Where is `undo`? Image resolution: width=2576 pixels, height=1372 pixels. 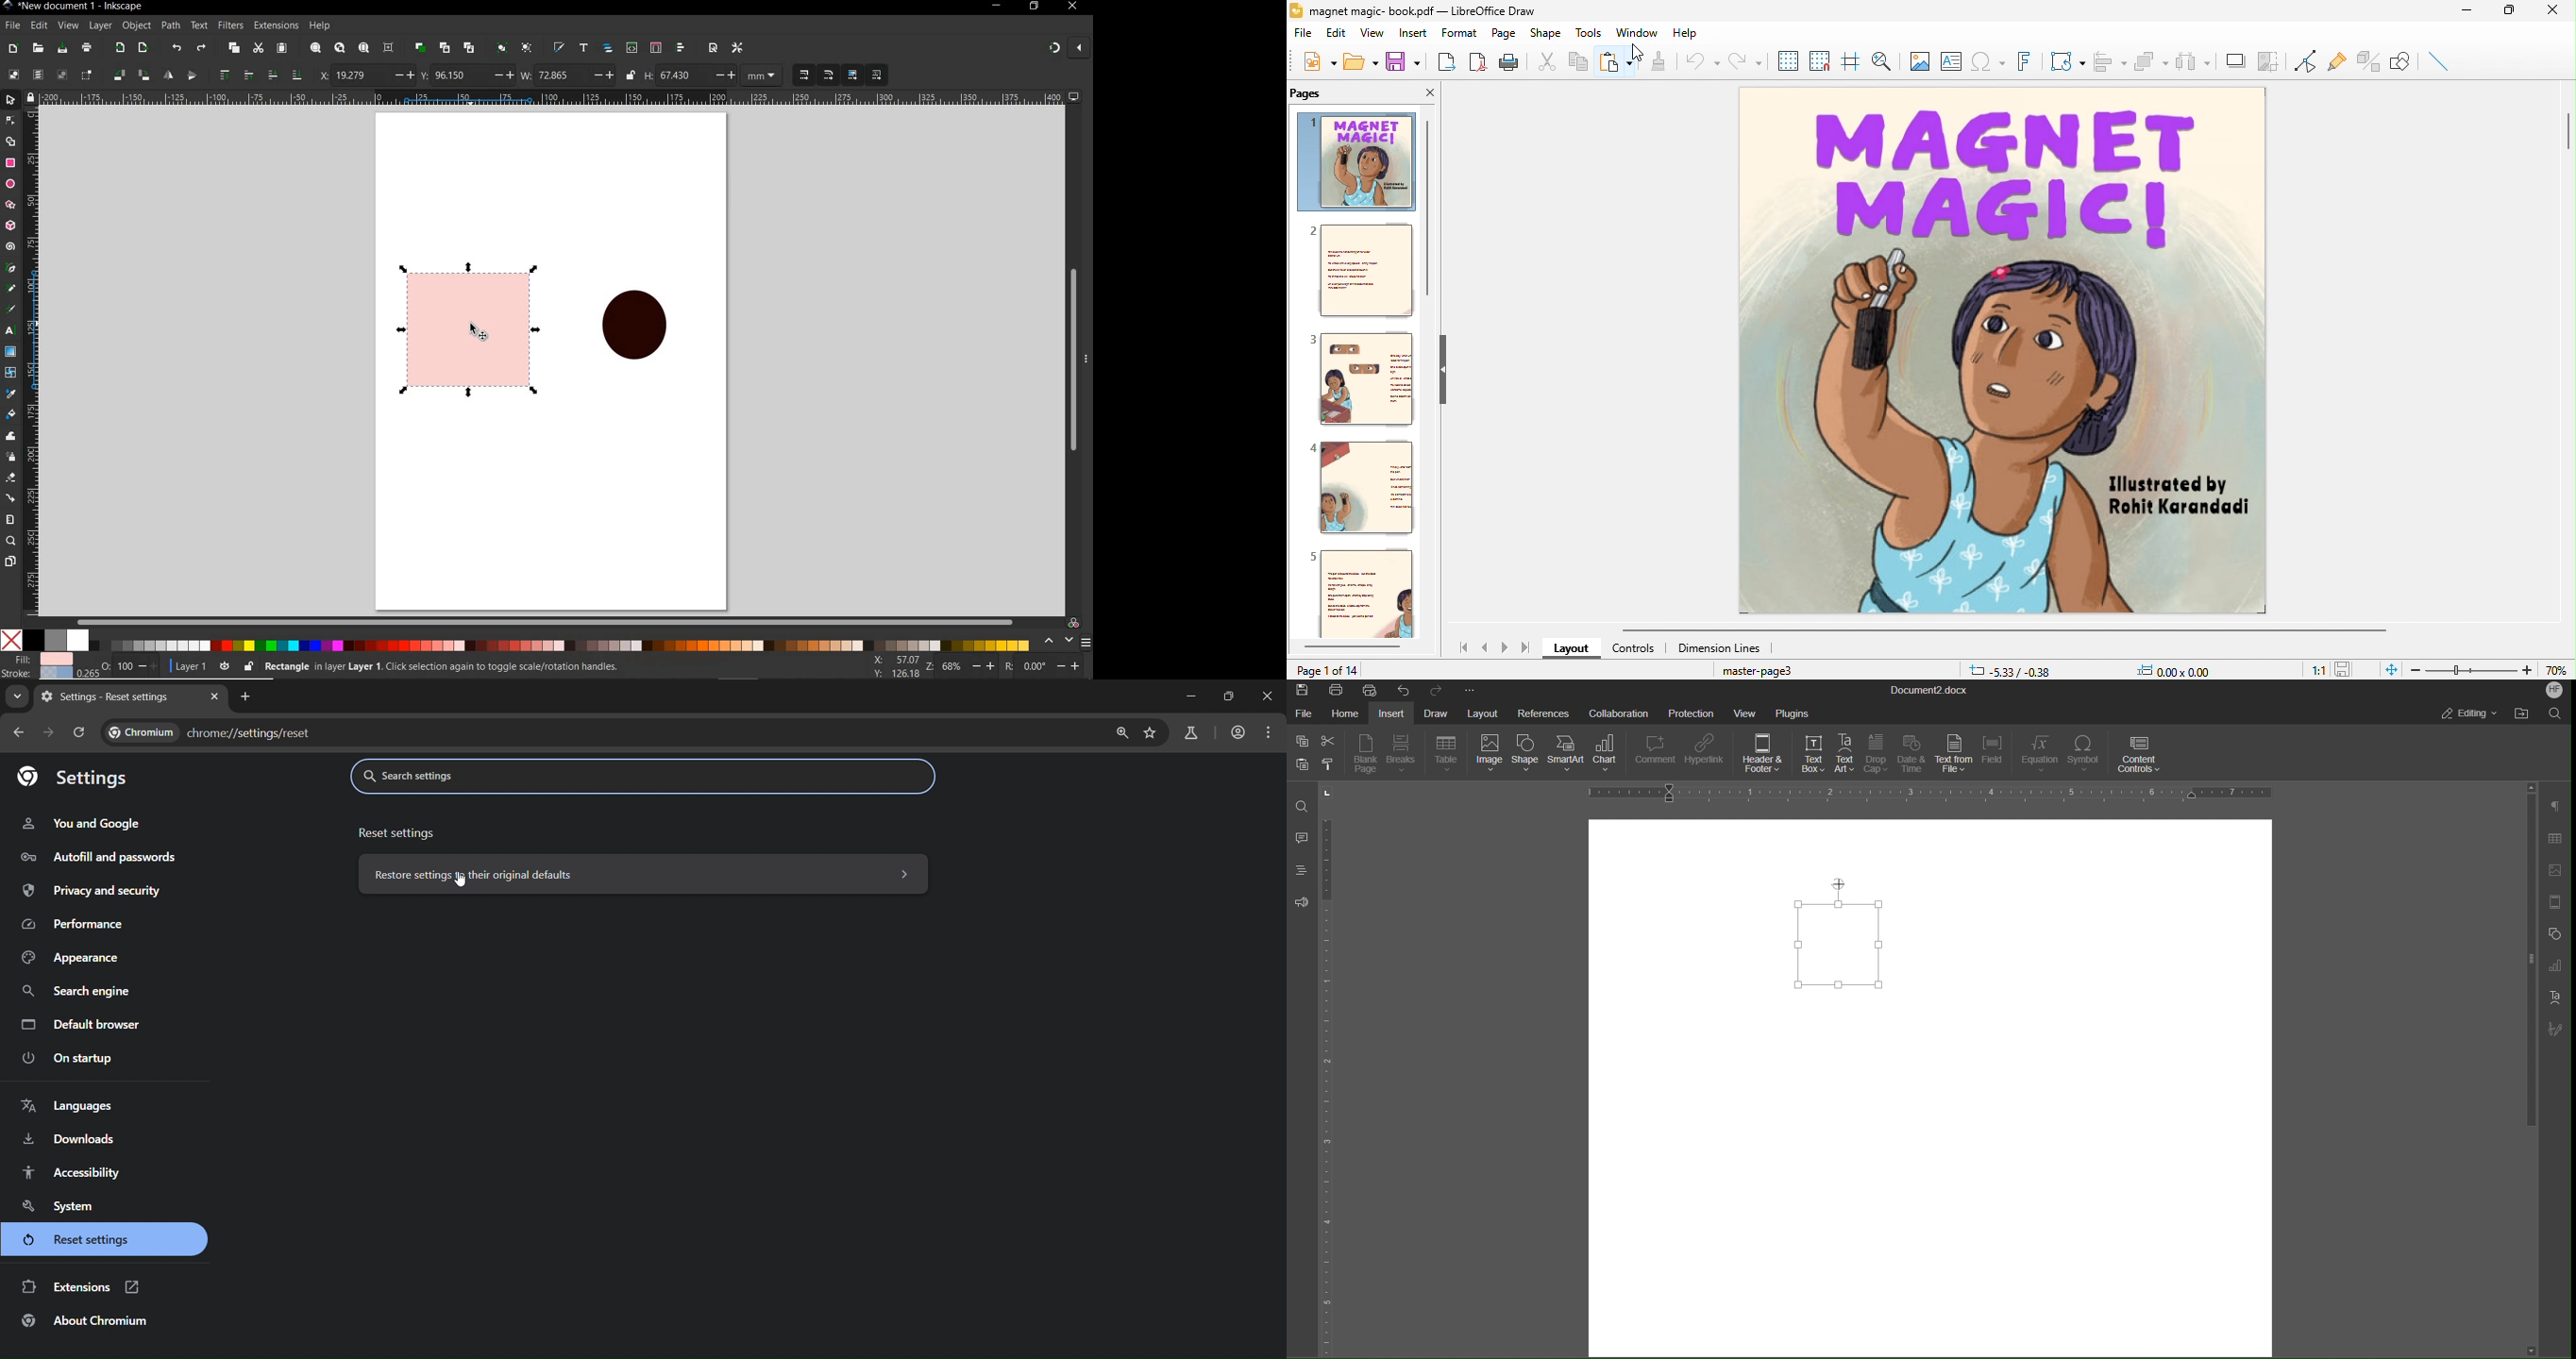
undo is located at coordinates (1699, 61).